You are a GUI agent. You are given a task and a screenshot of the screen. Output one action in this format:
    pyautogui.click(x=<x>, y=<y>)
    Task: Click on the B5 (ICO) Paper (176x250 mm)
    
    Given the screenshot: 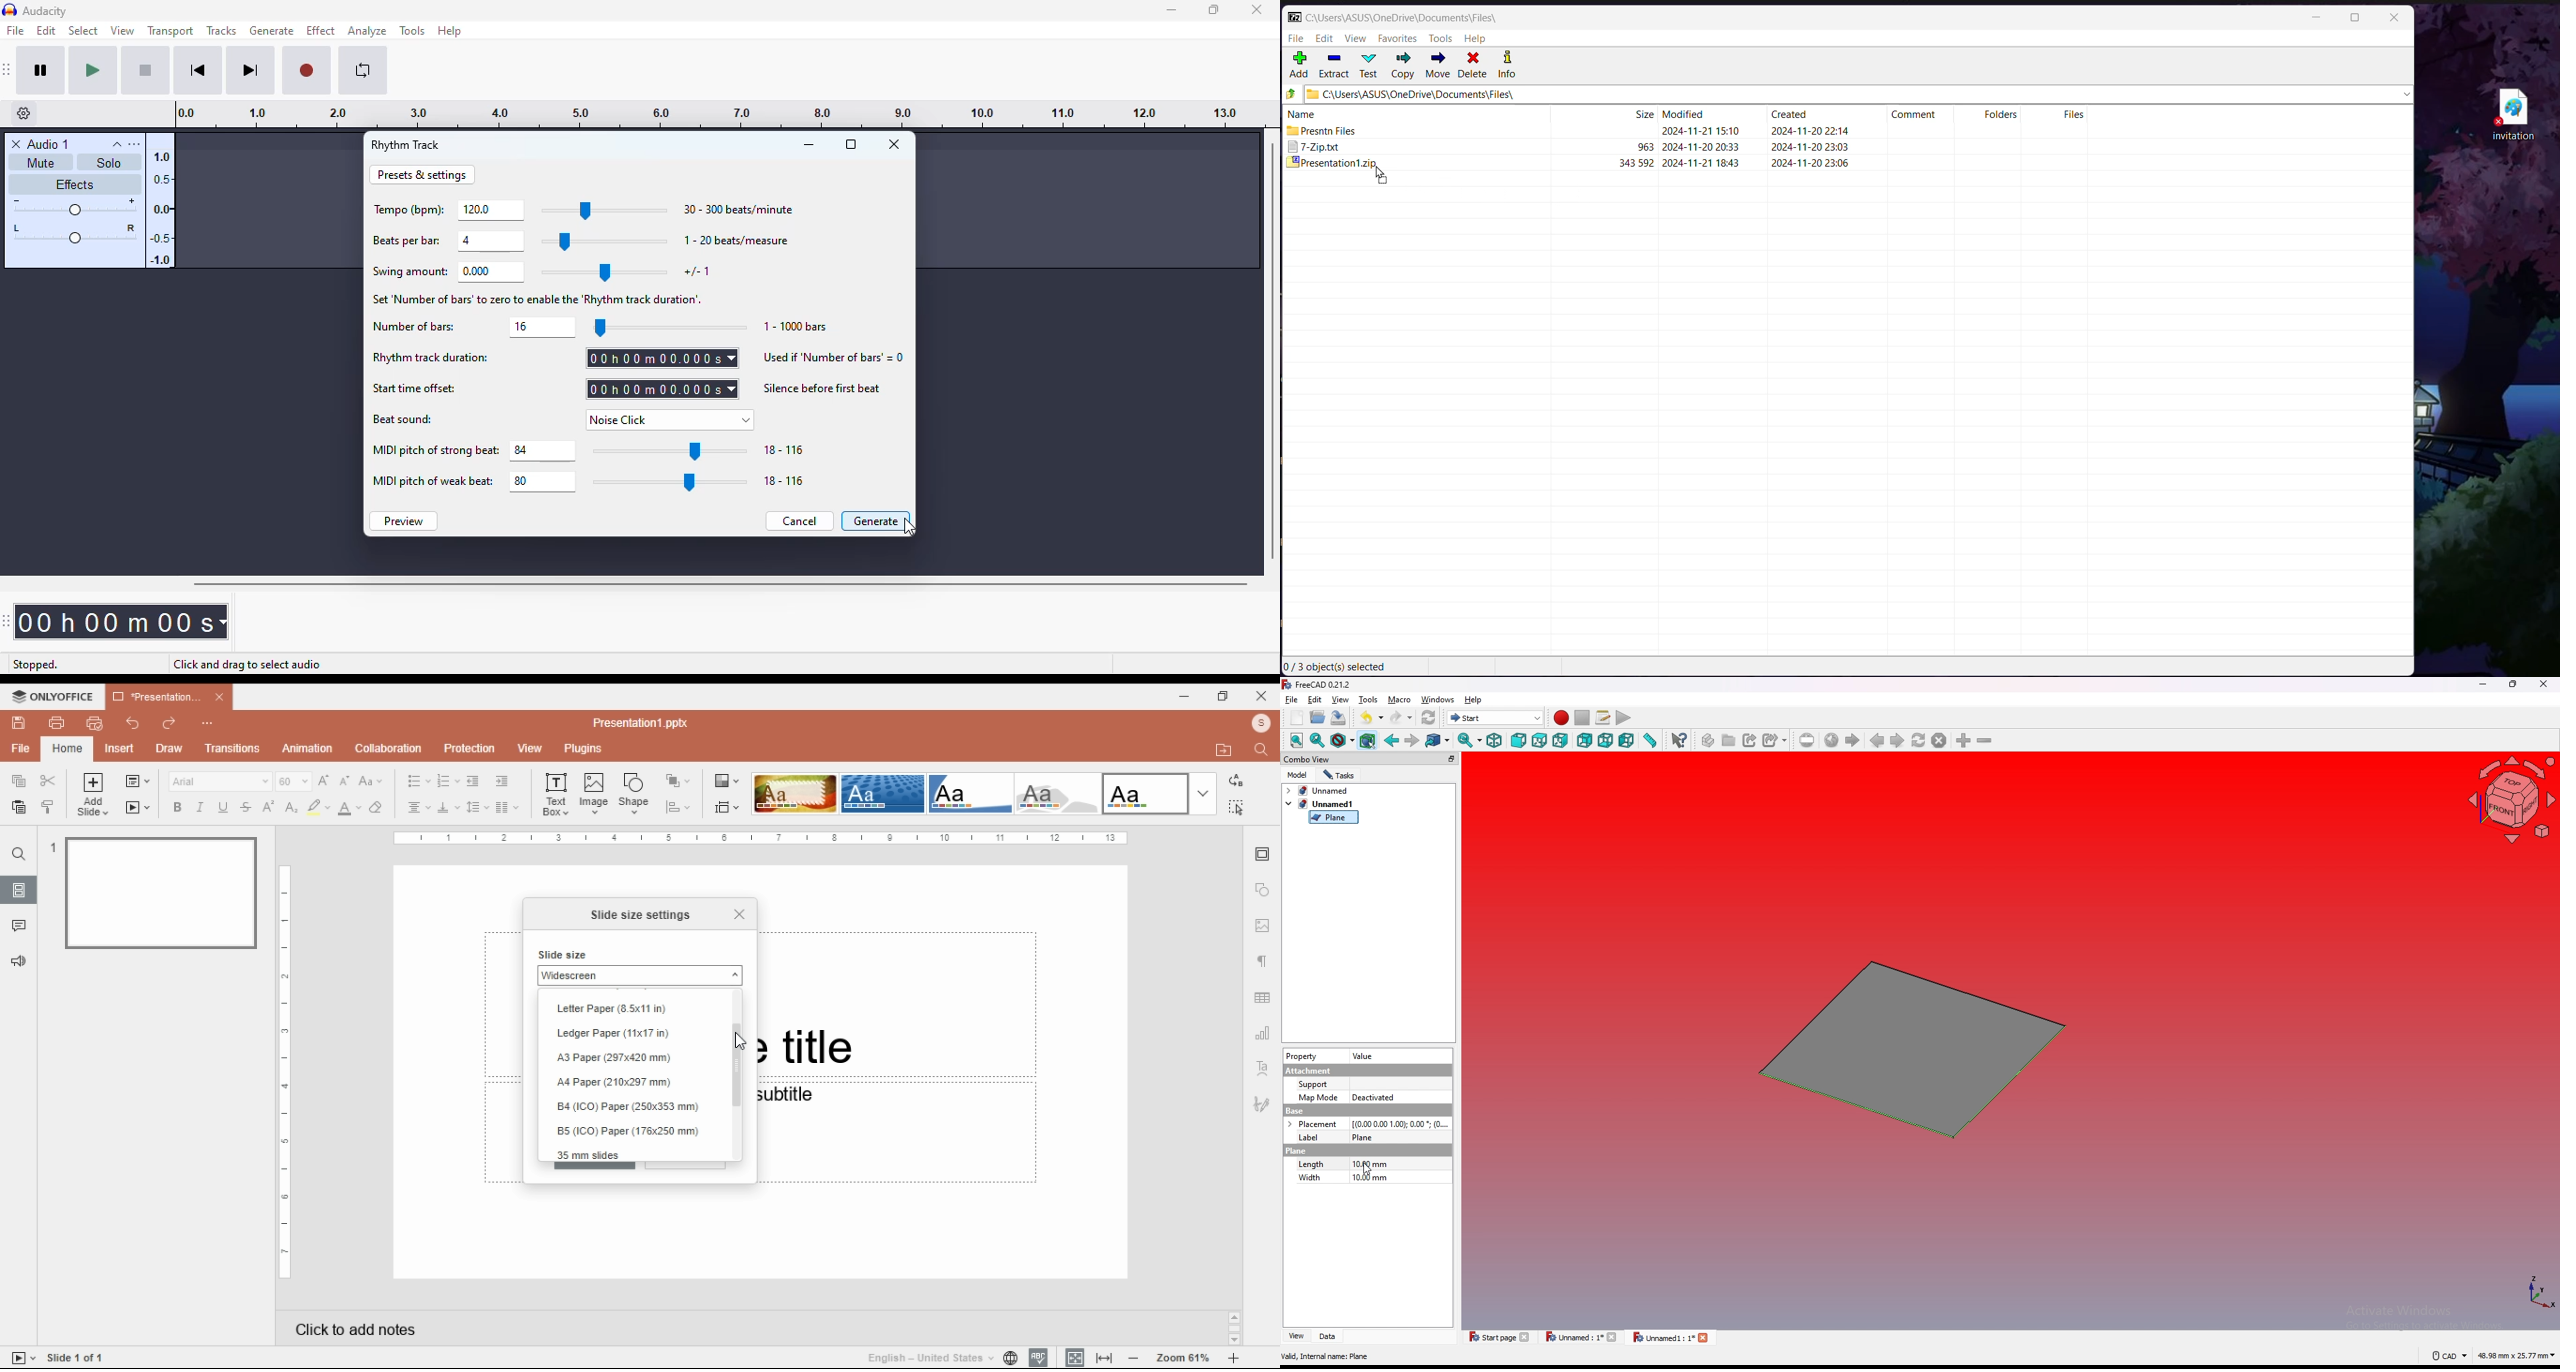 What is the action you would take?
    pyautogui.click(x=628, y=1131)
    